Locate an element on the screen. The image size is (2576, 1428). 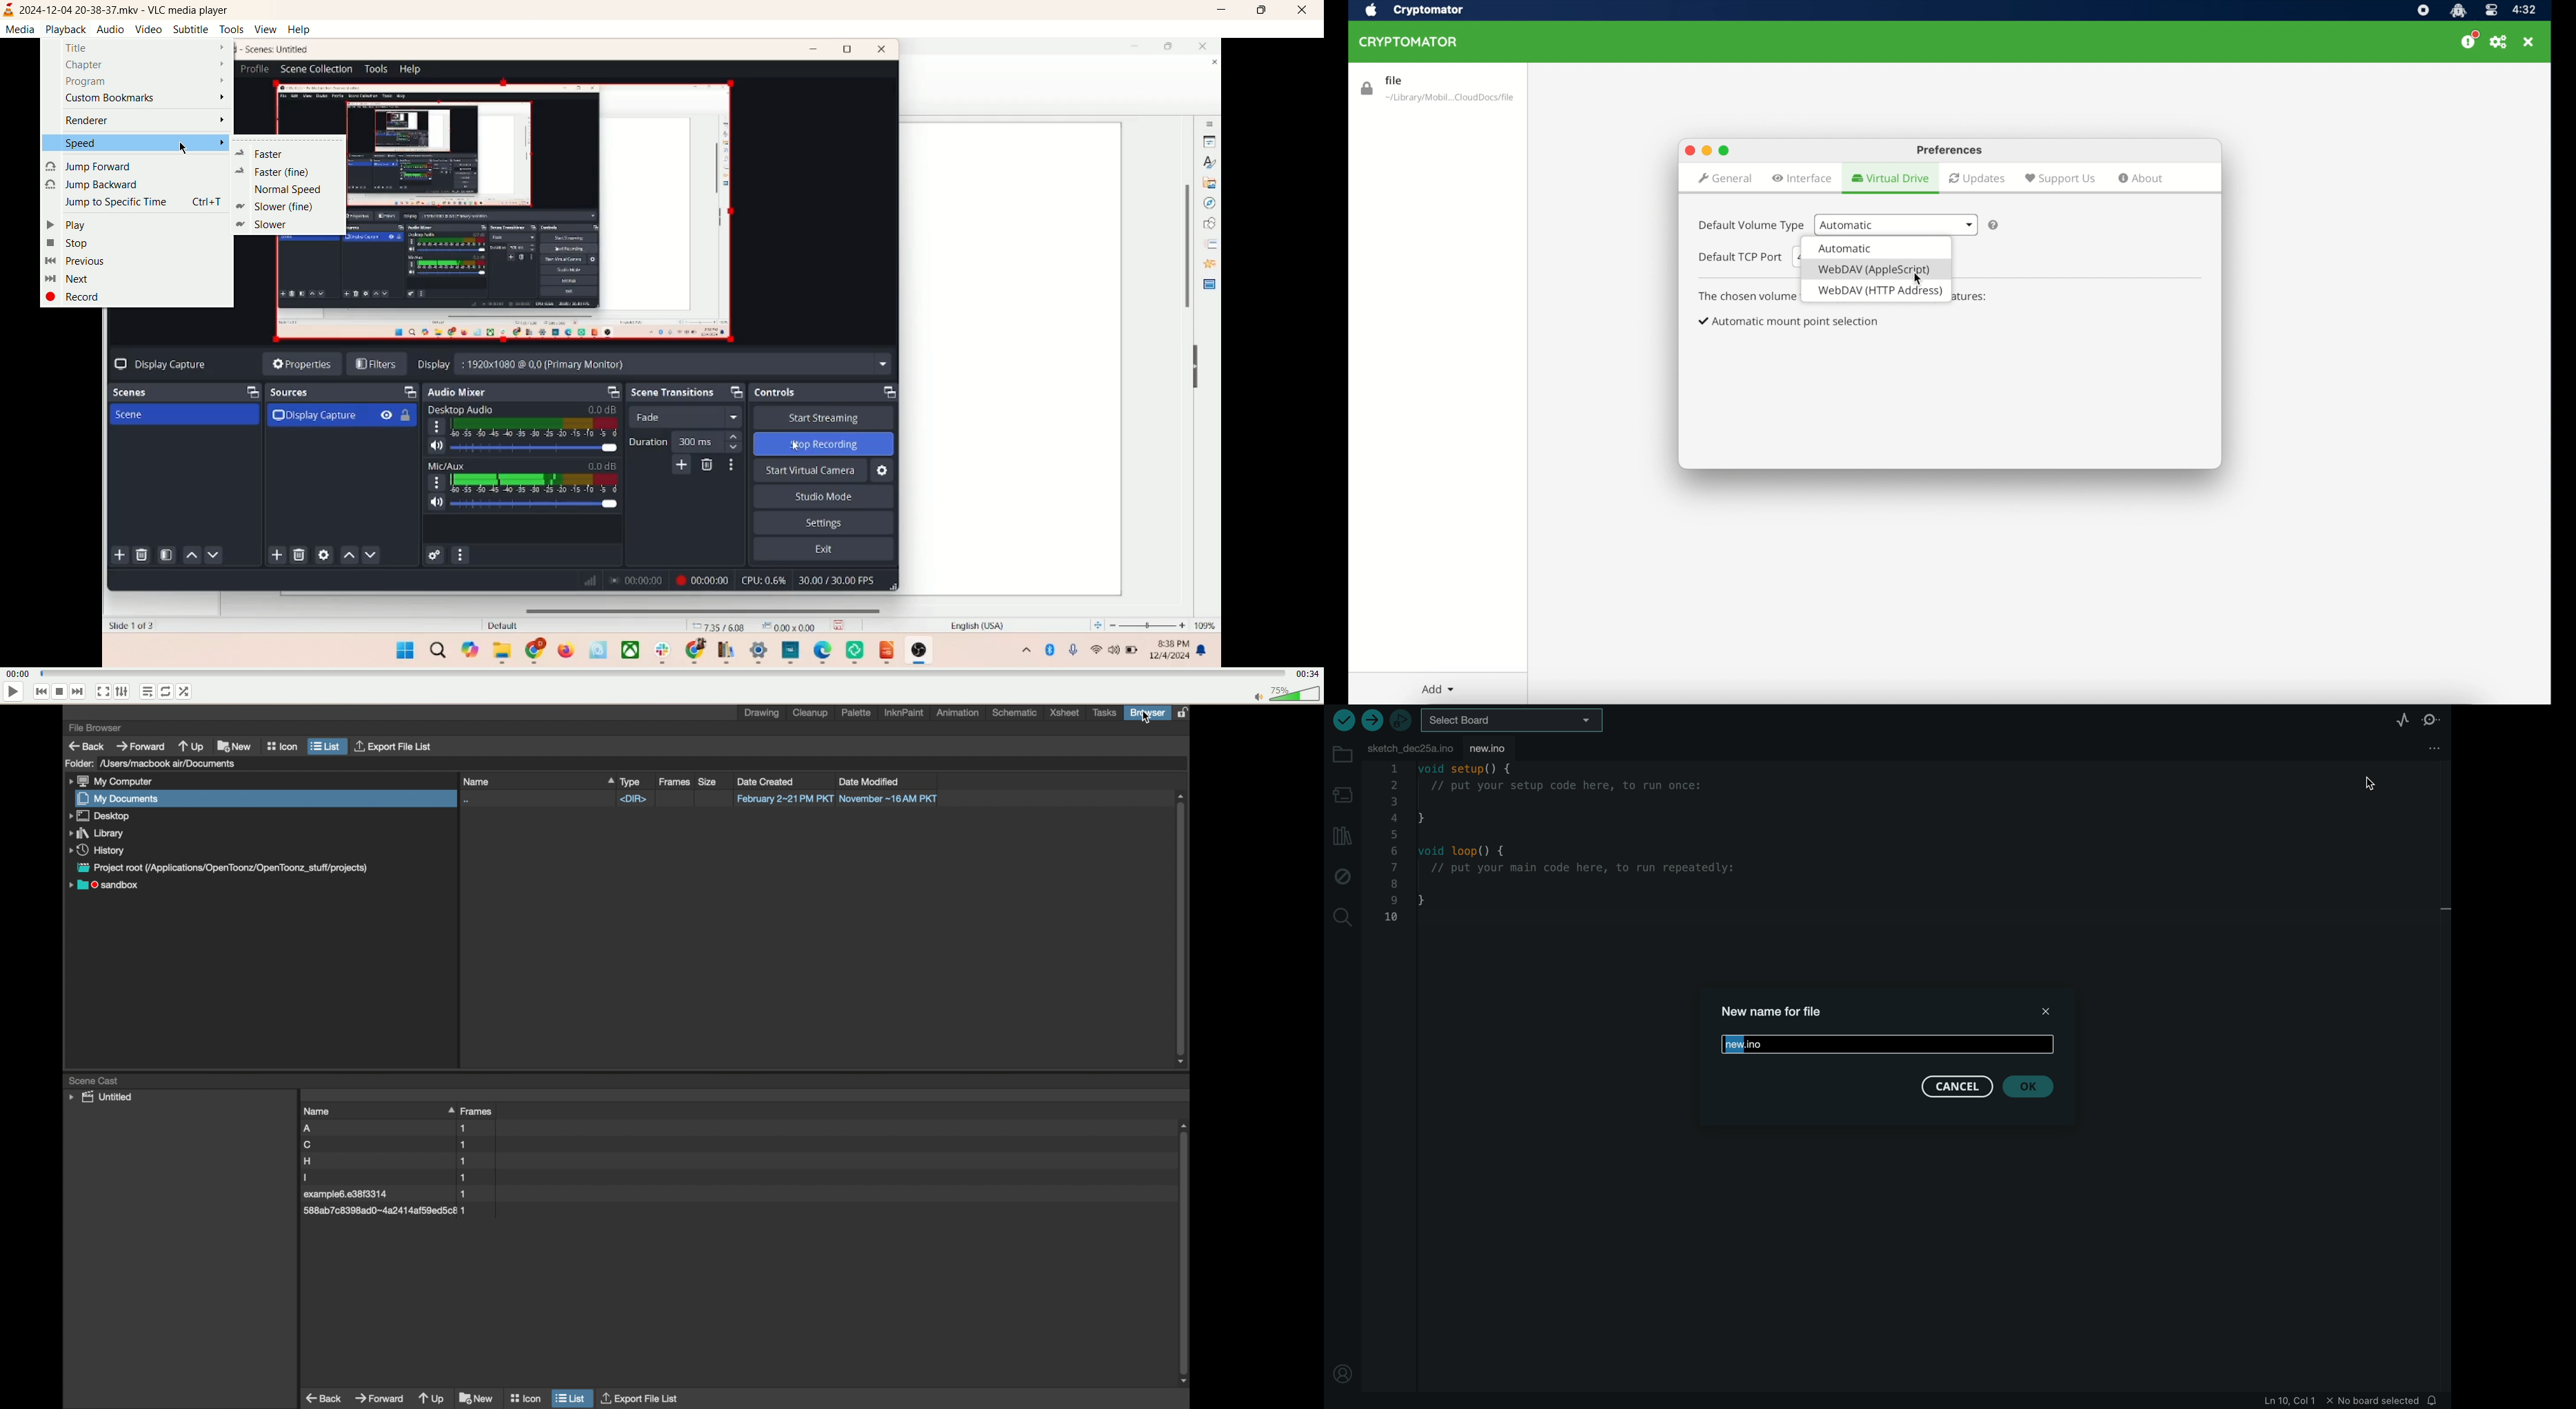
close is located at coordinates (2049, 1011).